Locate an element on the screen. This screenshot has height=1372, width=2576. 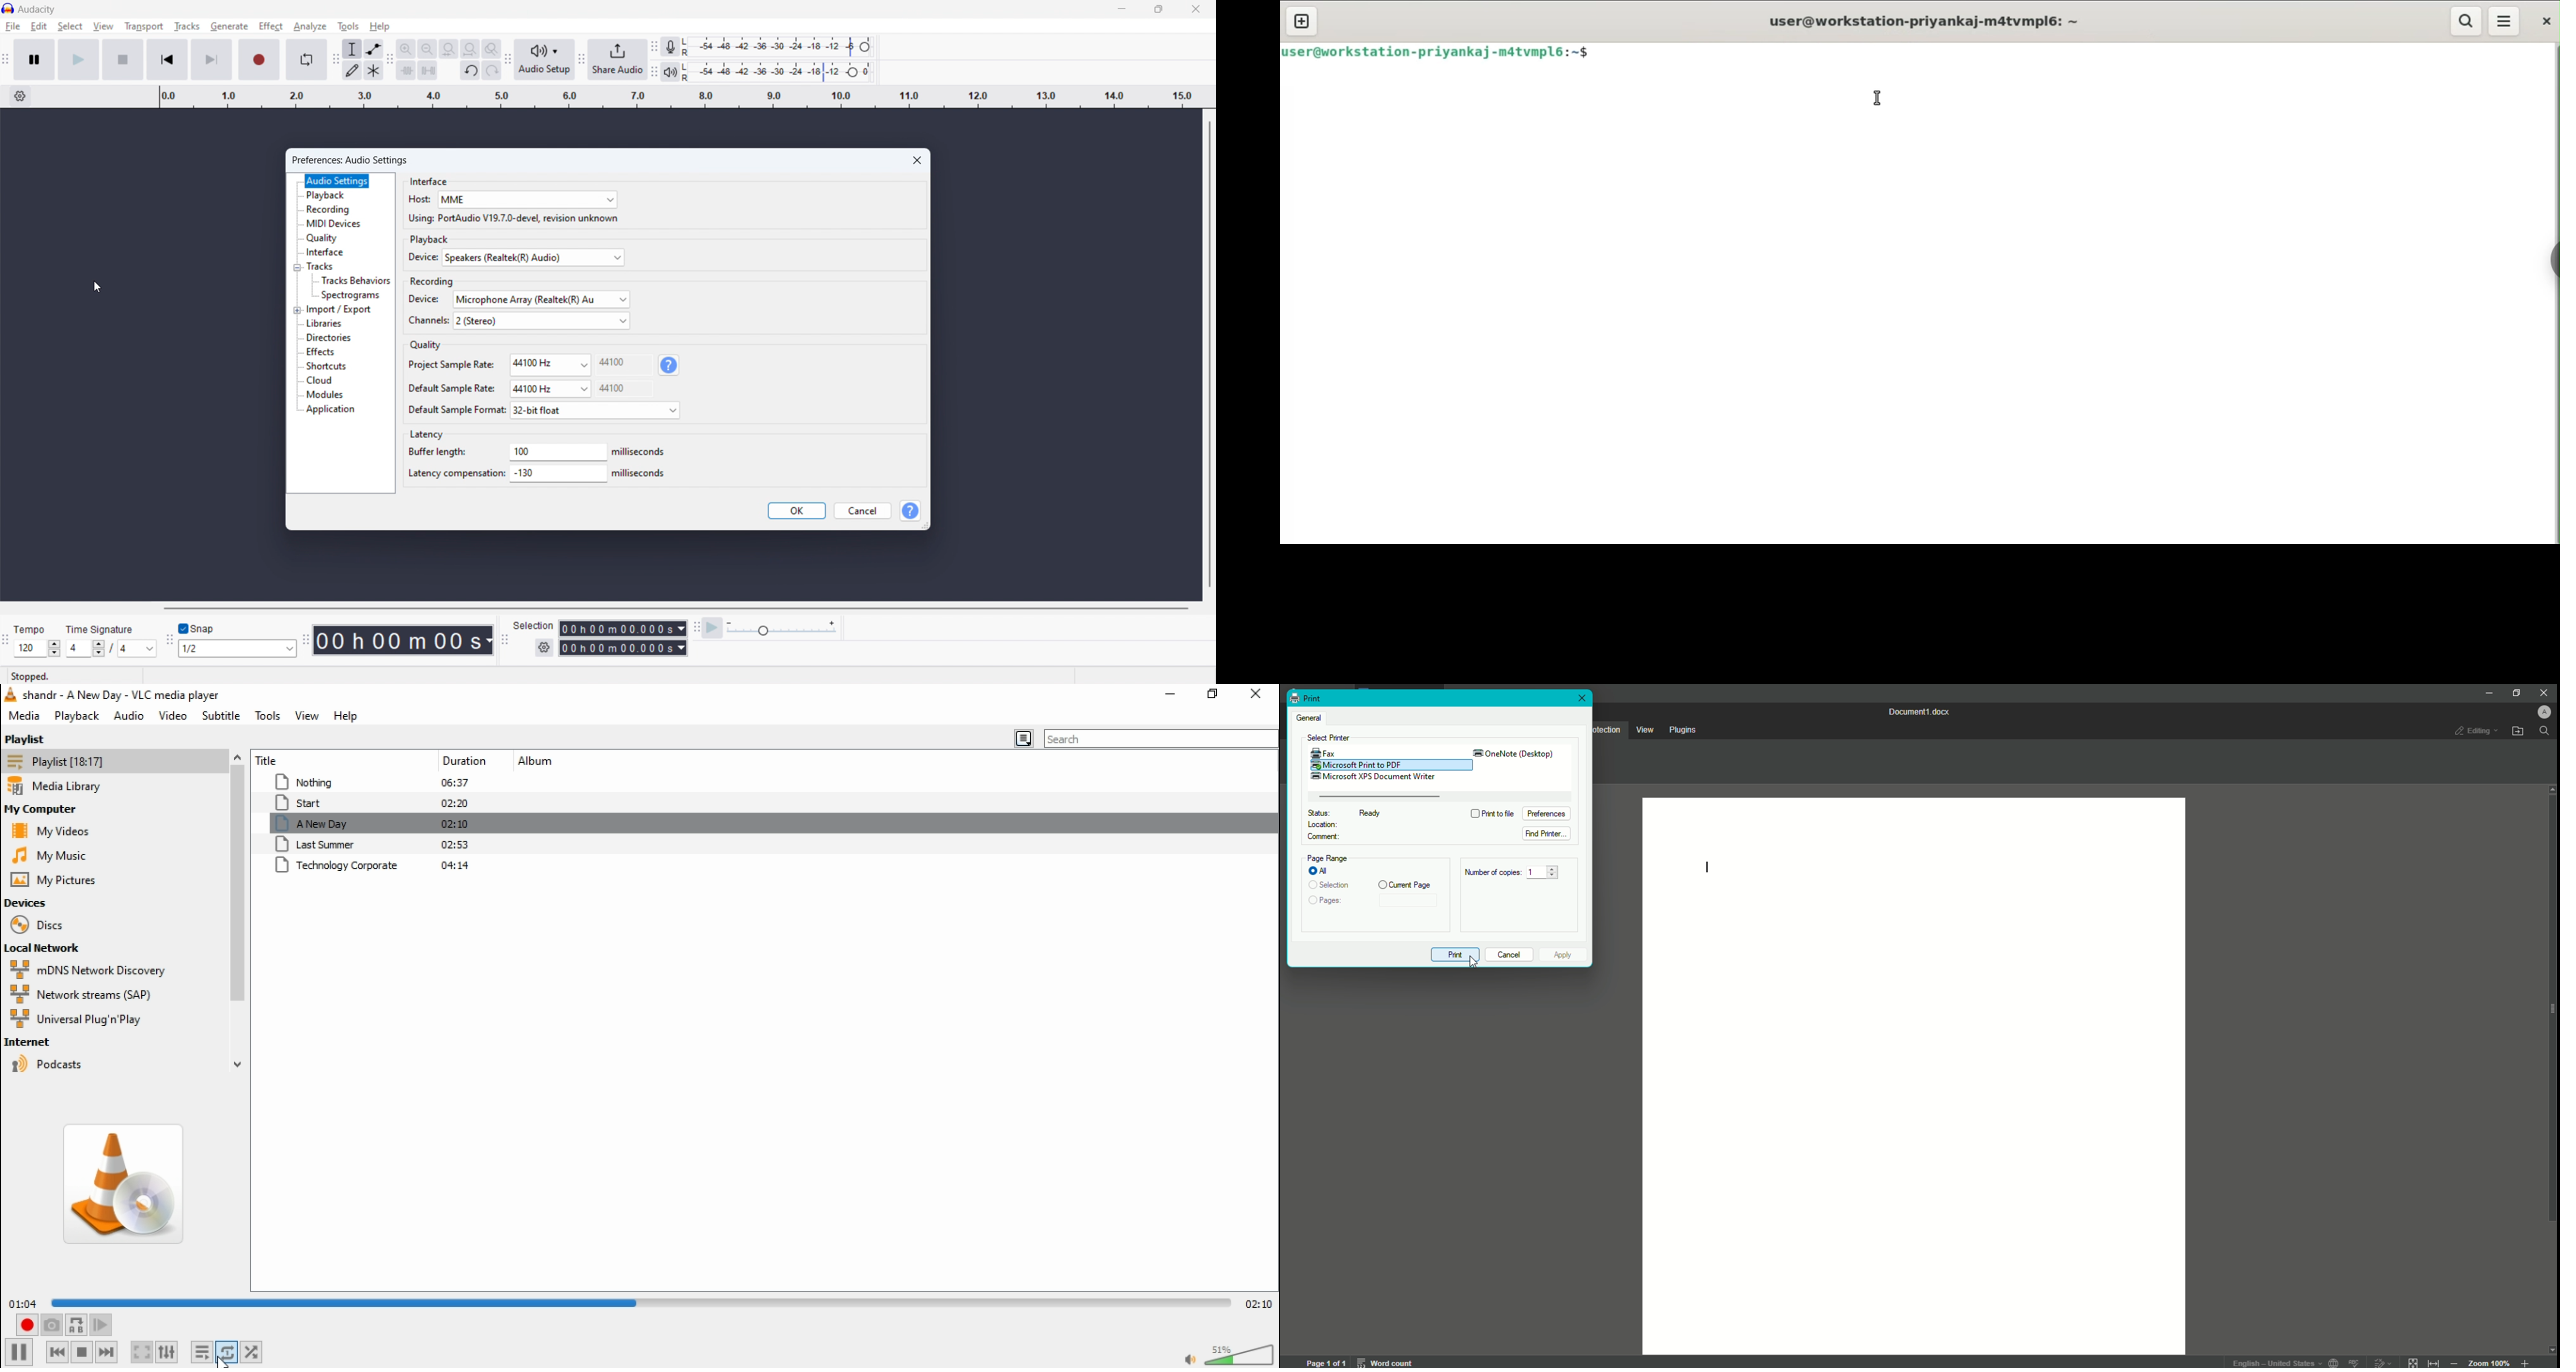
playlist is located at coordinates (31, 738).